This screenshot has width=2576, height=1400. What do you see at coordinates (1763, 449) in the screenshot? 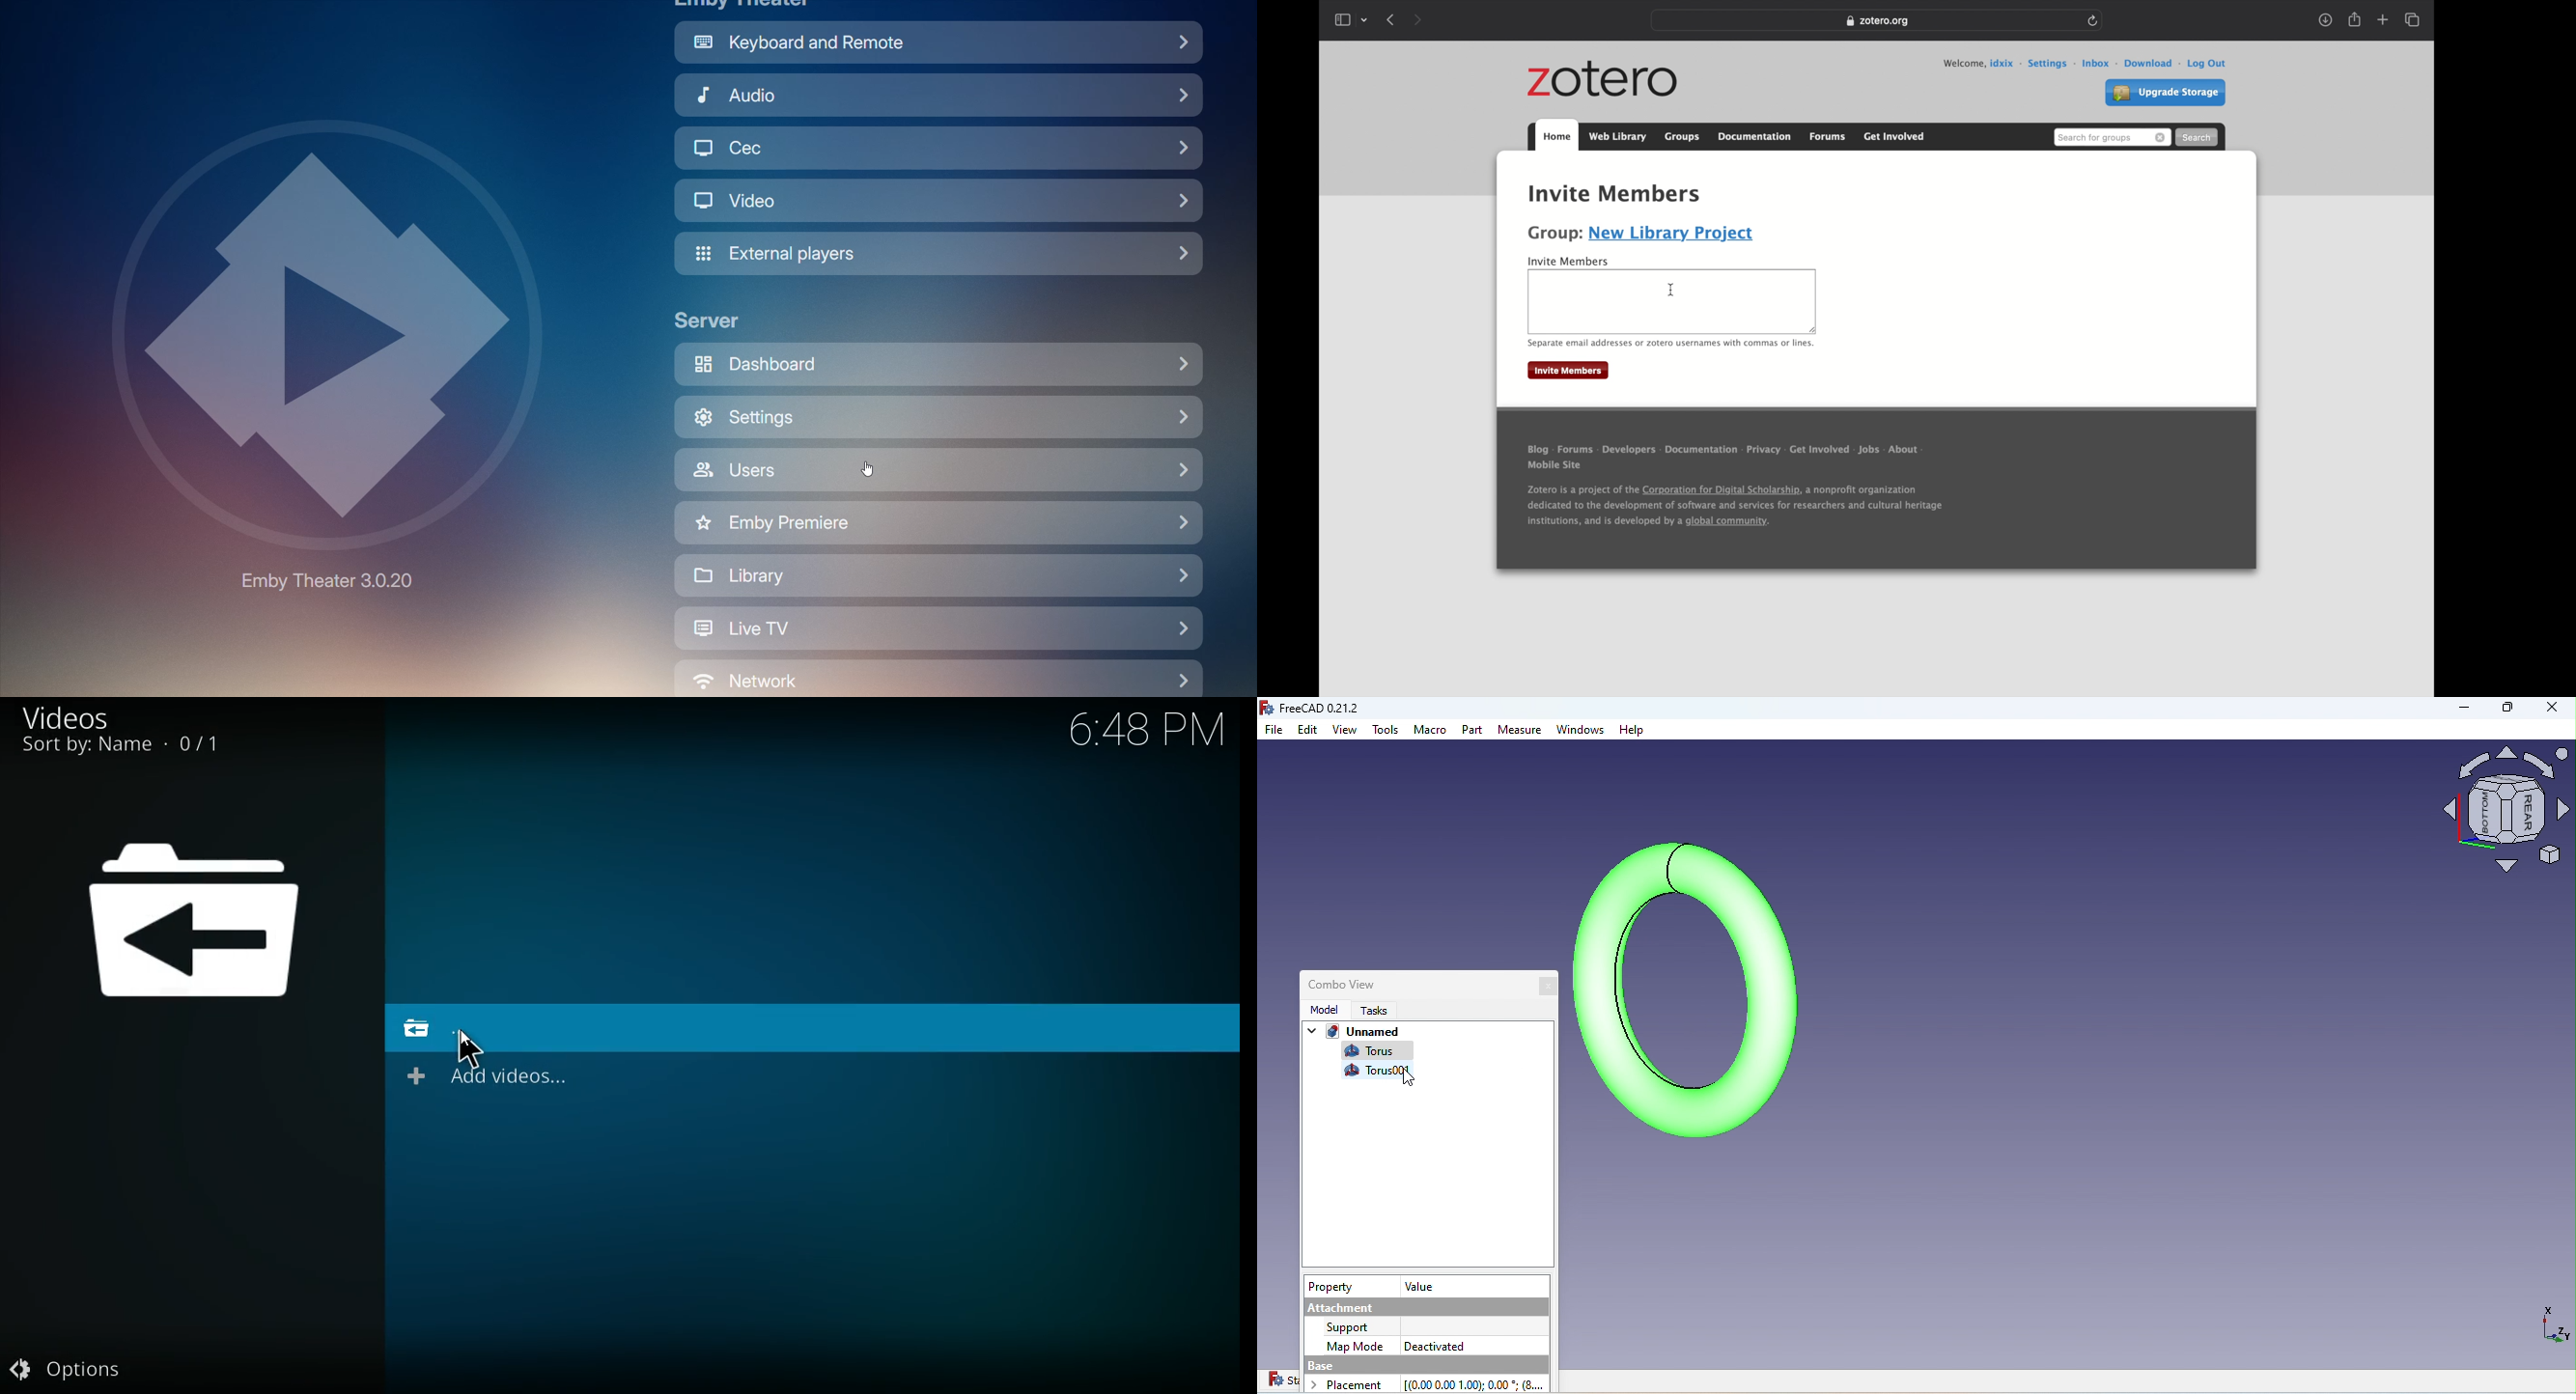
I see `privacy` at bounding box center [1763, 449].